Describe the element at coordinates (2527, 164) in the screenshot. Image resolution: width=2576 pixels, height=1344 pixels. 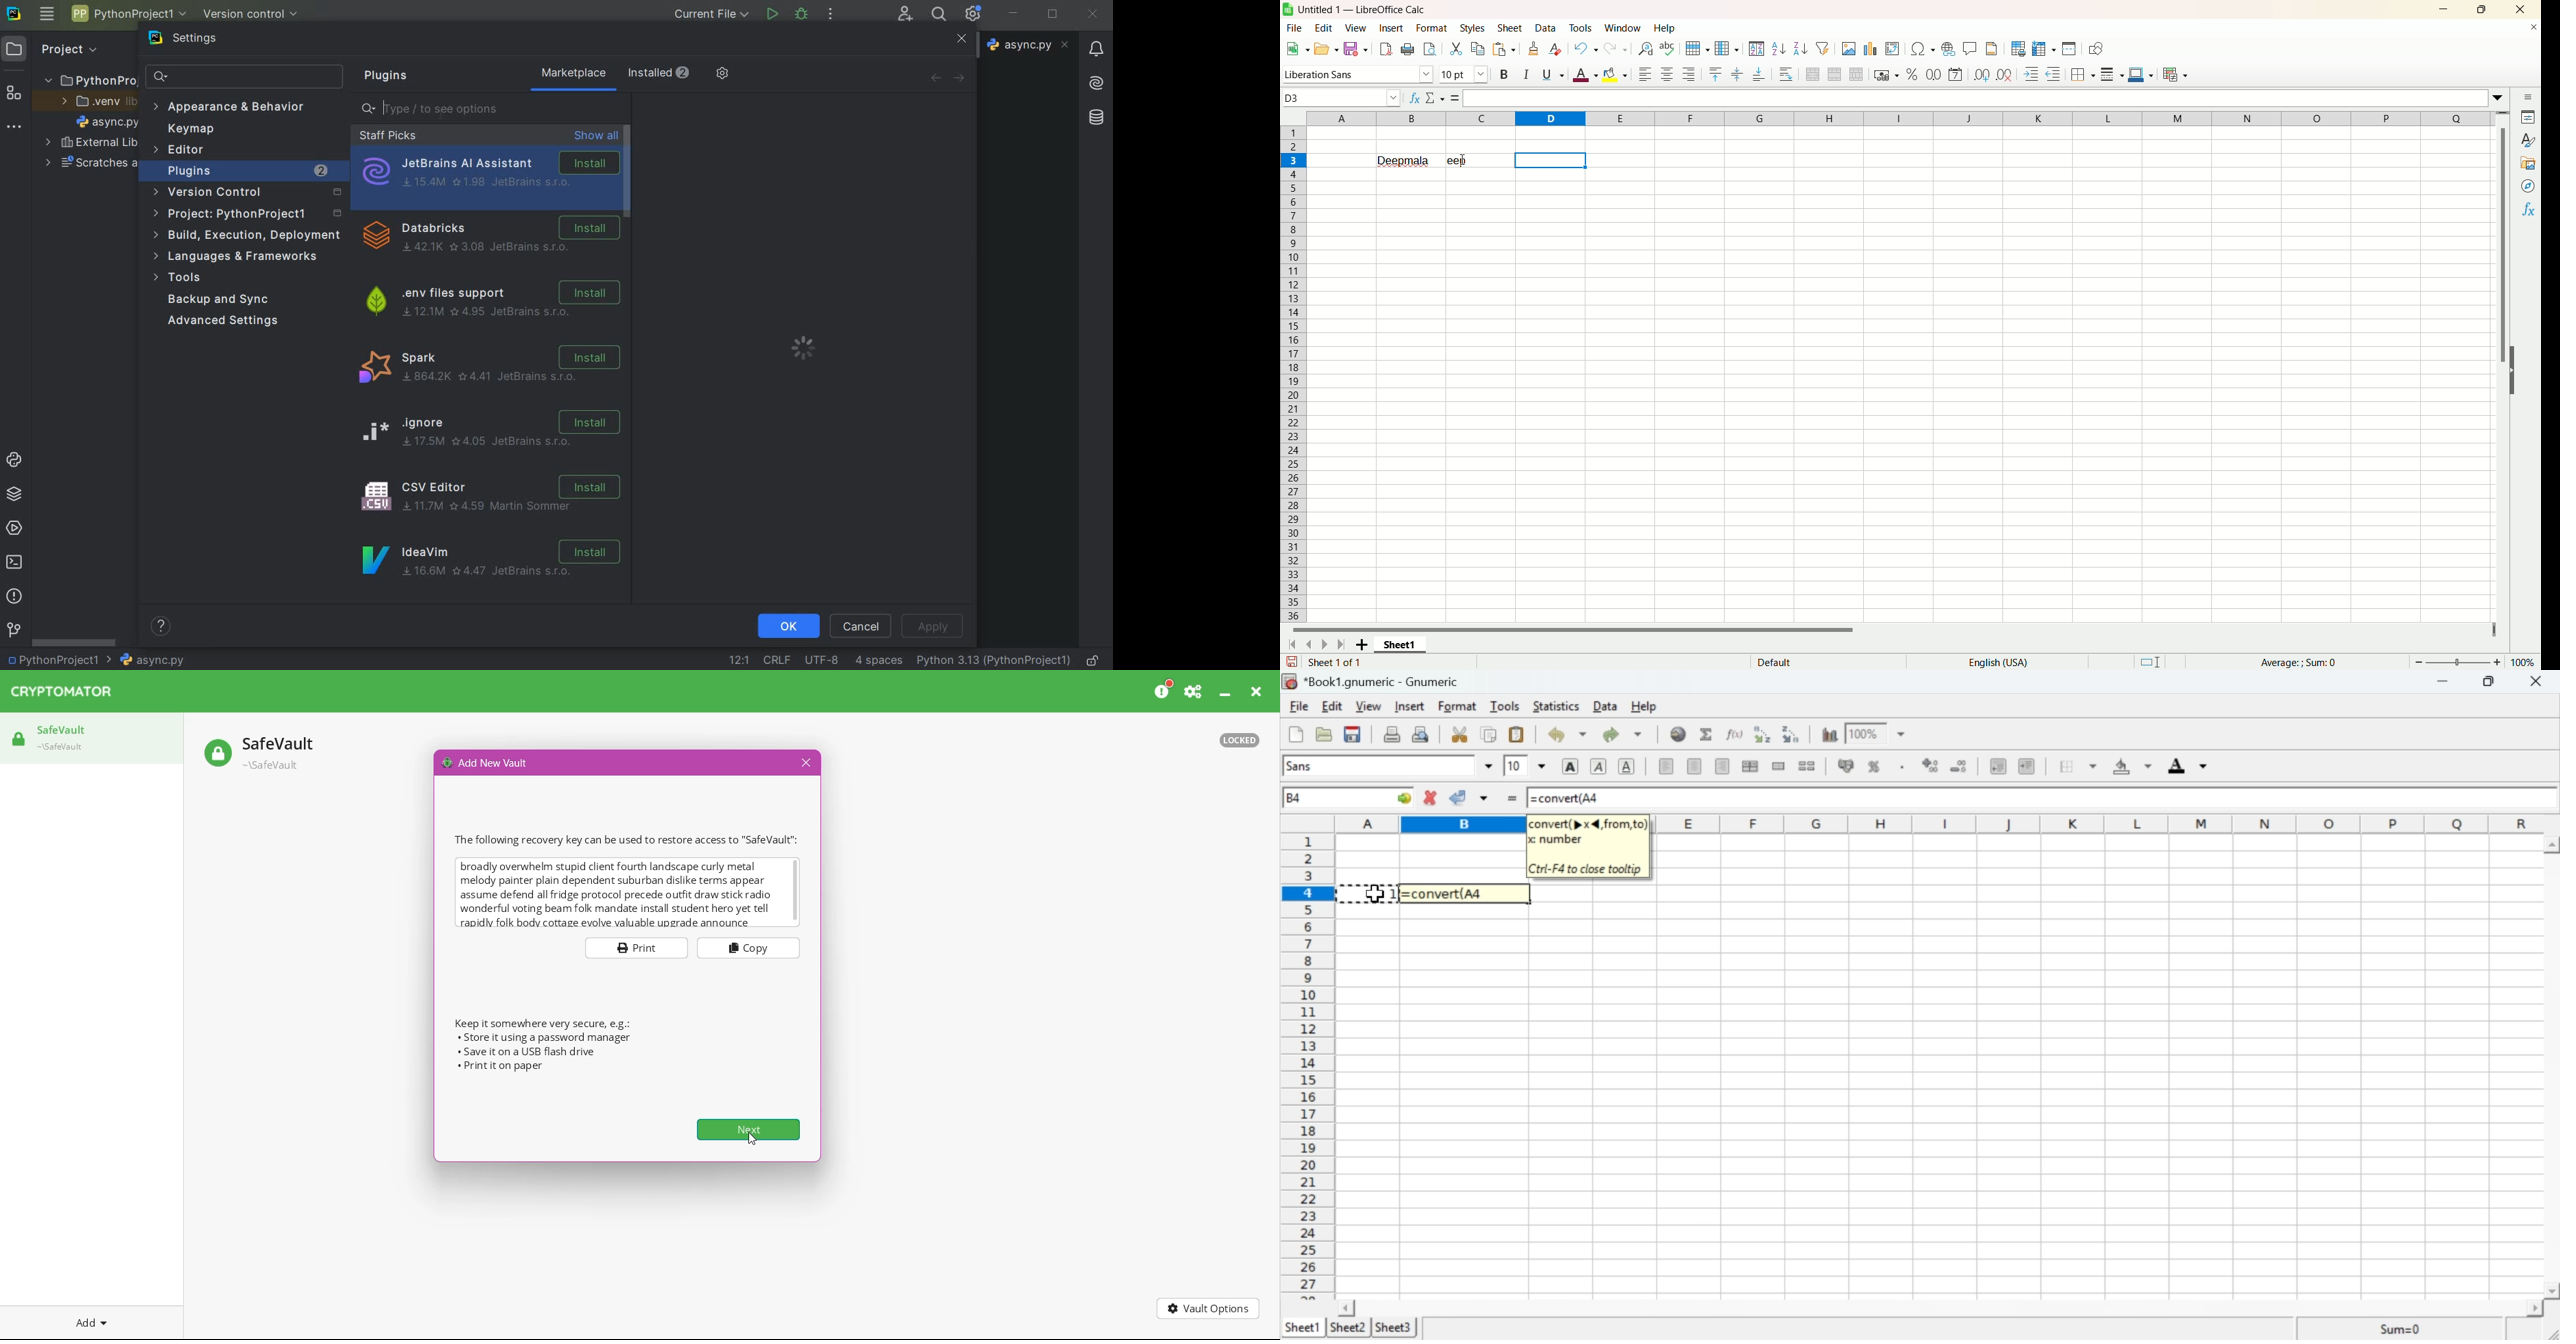
I see `Gallery` at that location.